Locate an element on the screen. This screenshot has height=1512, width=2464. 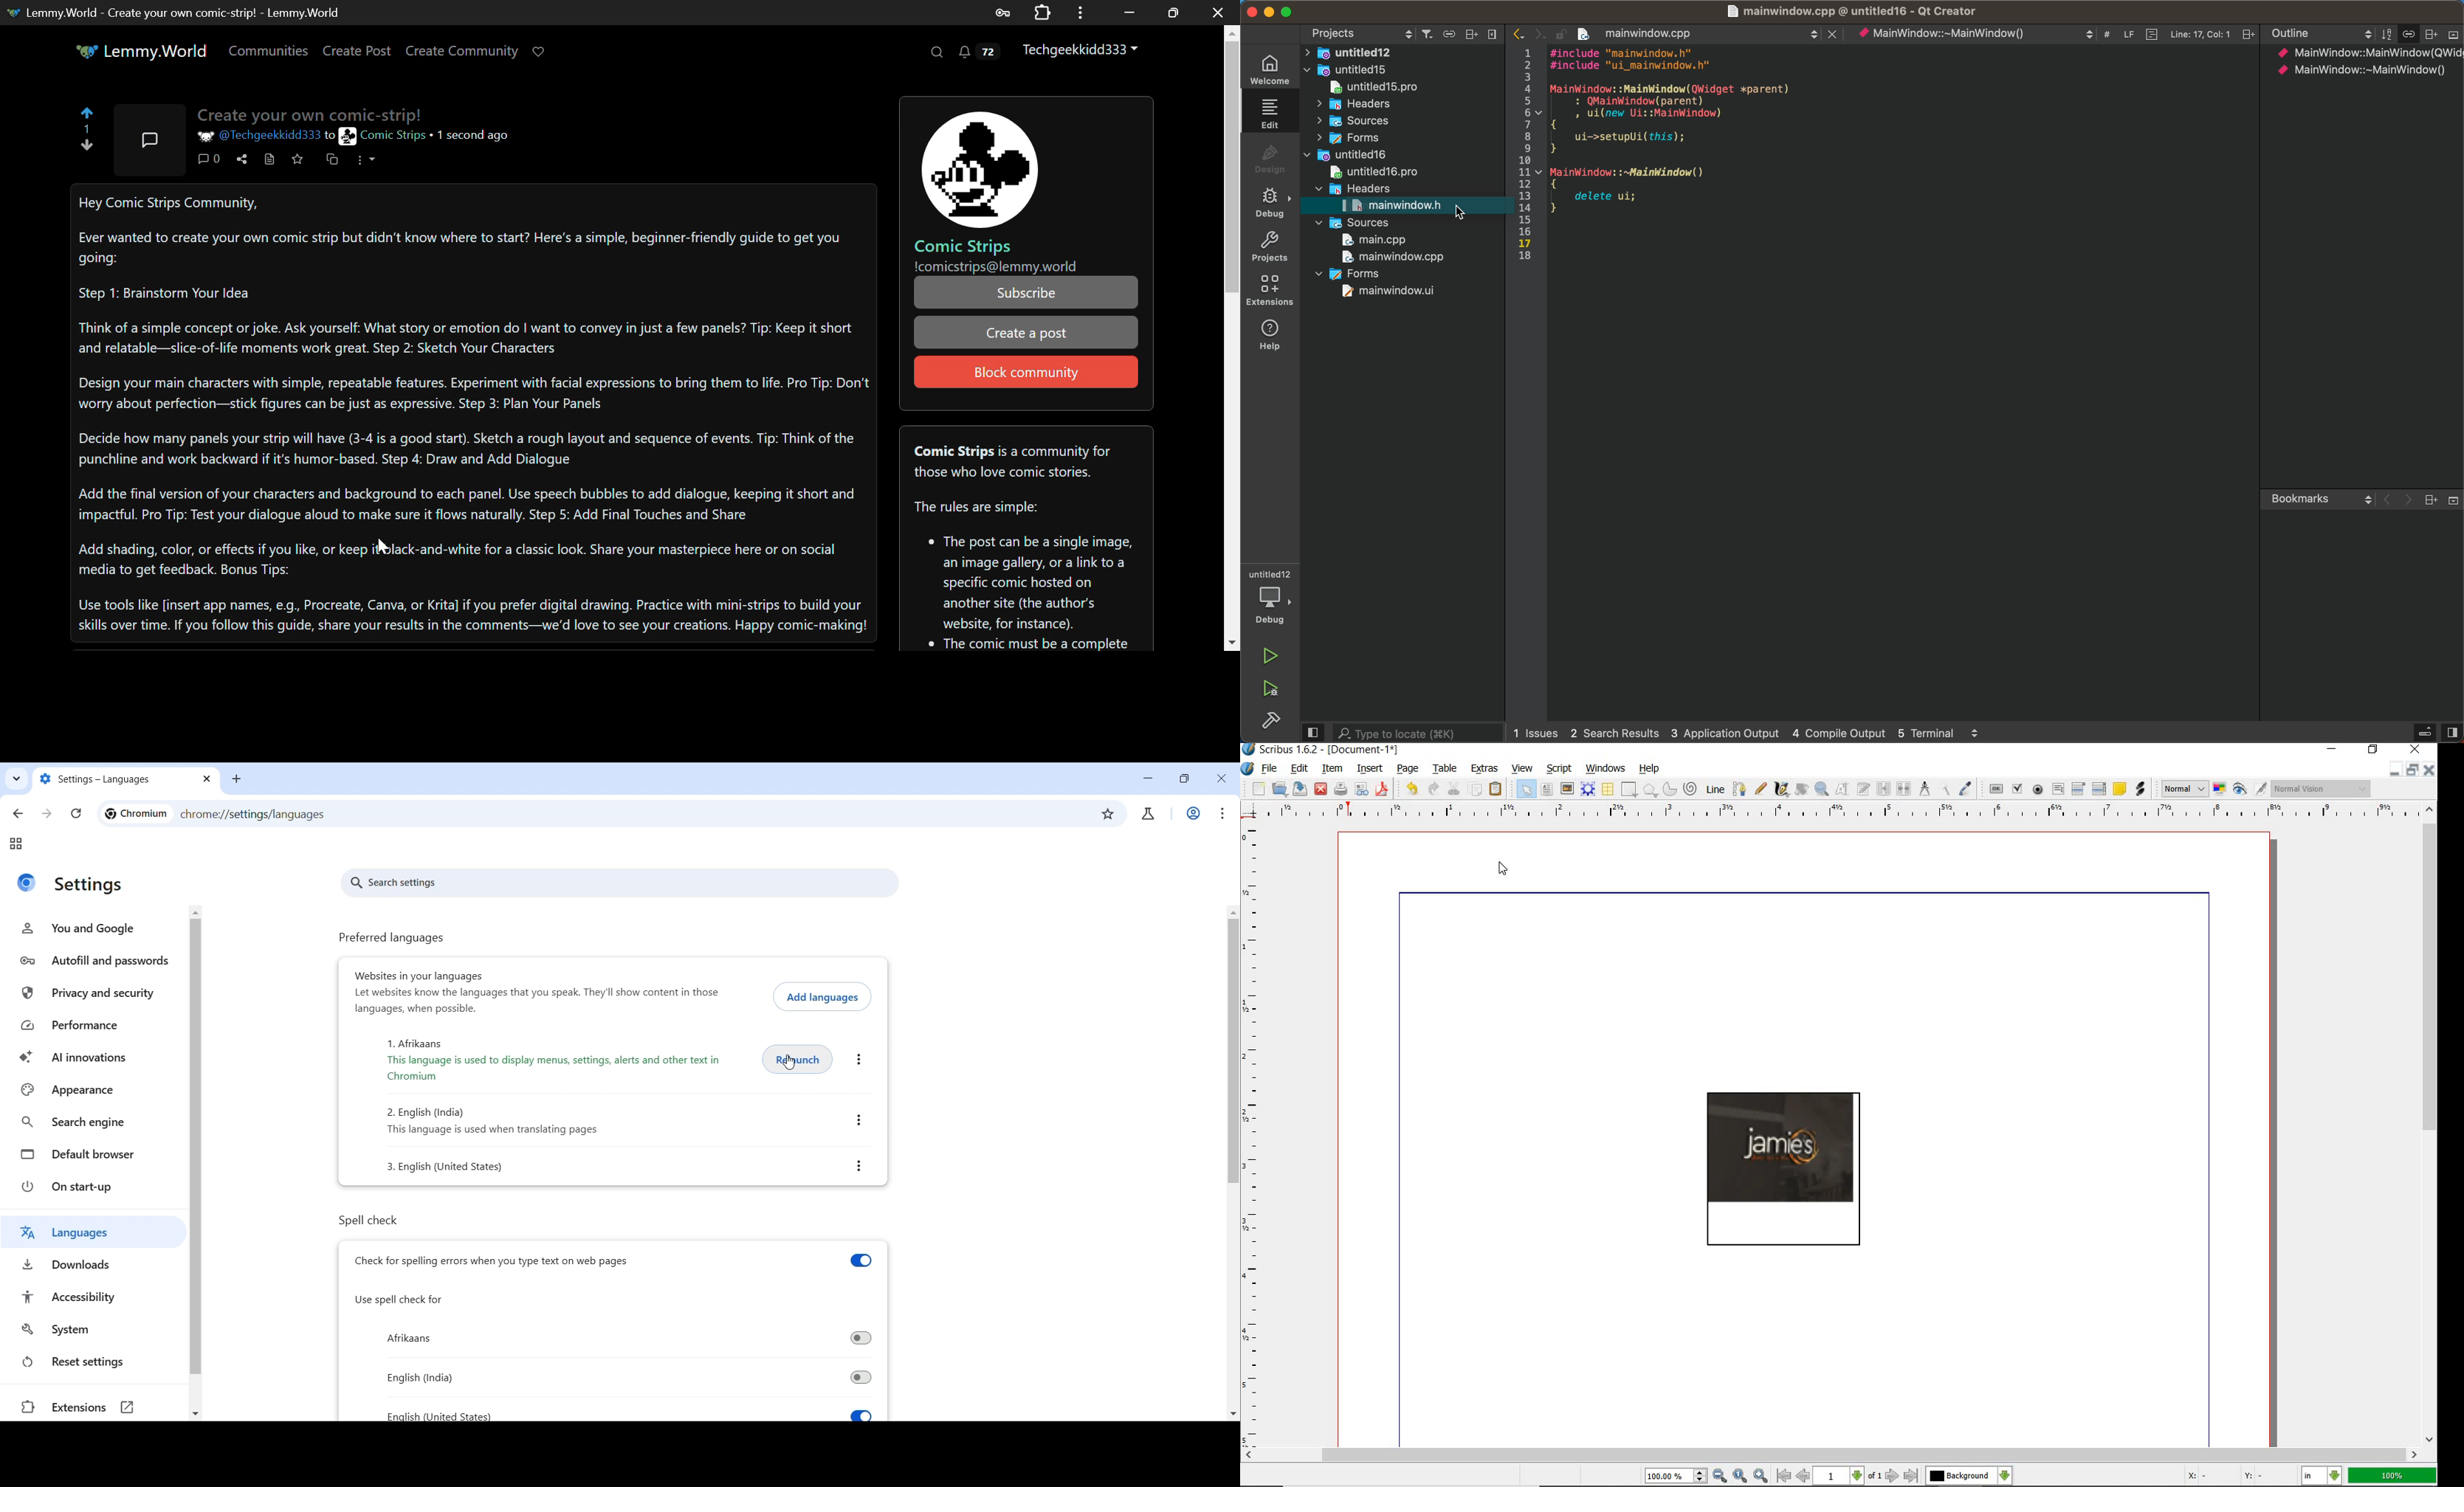
Cross-post is located at coordinates (336, 162).